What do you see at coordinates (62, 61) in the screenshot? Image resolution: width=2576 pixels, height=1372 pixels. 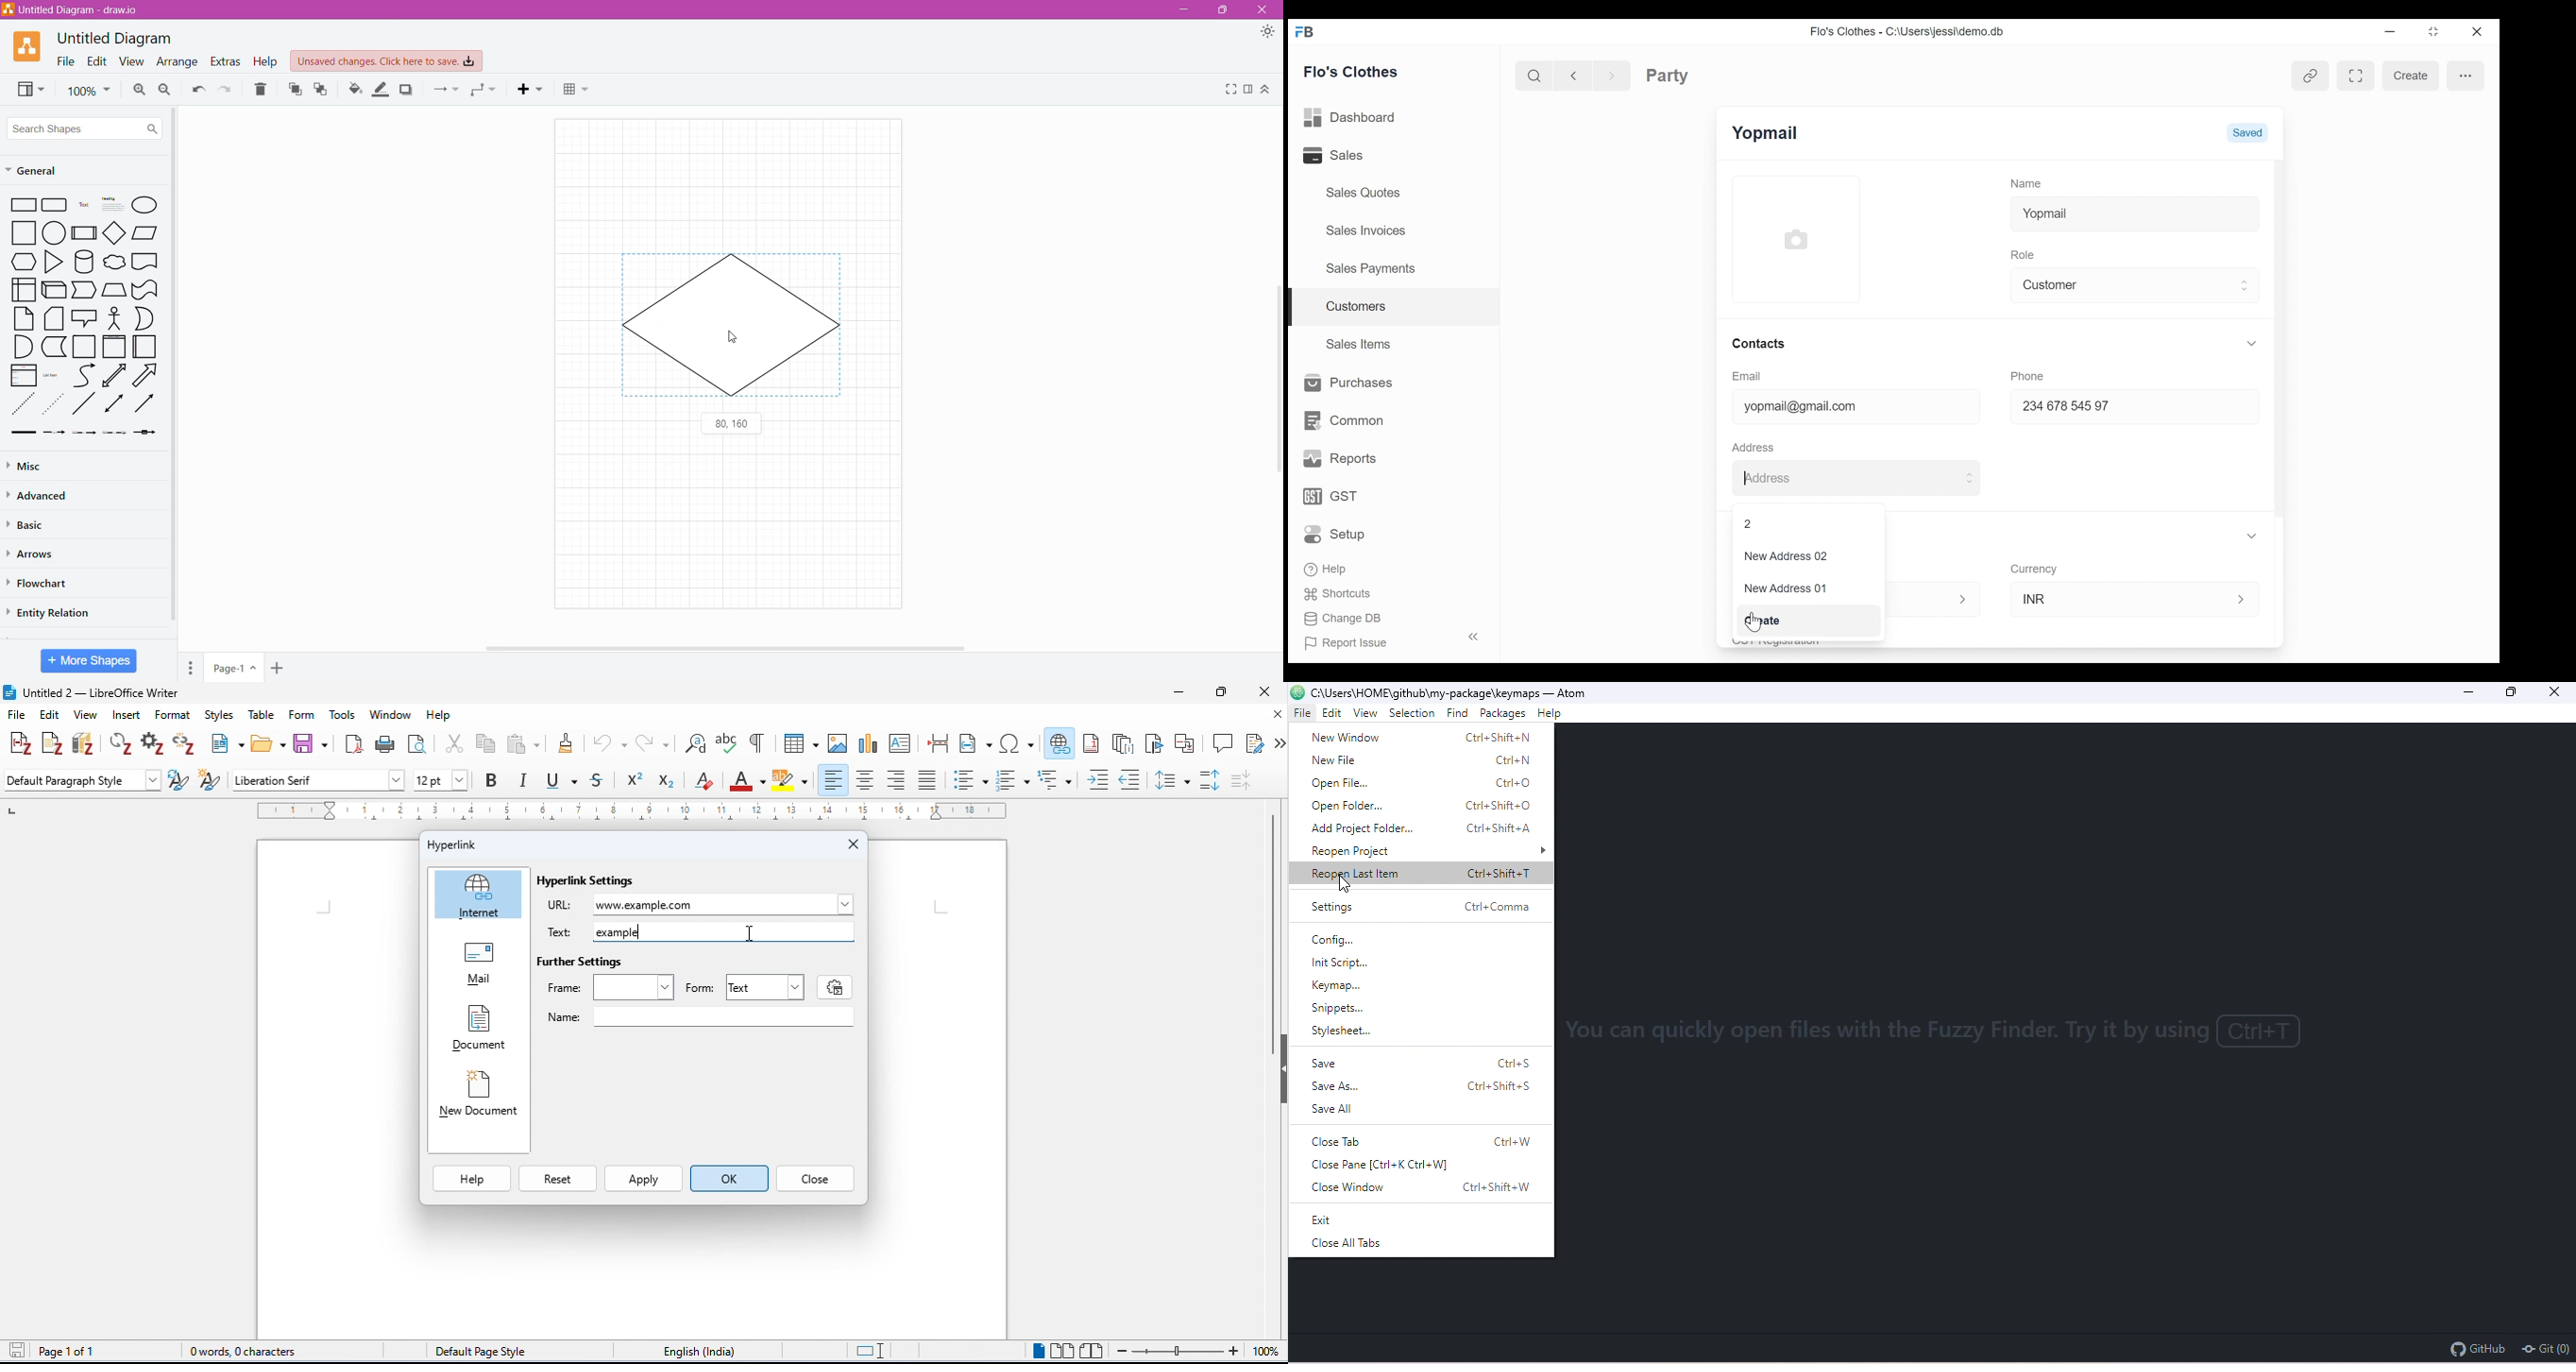 I see `File` at bounding box center [62, 61].